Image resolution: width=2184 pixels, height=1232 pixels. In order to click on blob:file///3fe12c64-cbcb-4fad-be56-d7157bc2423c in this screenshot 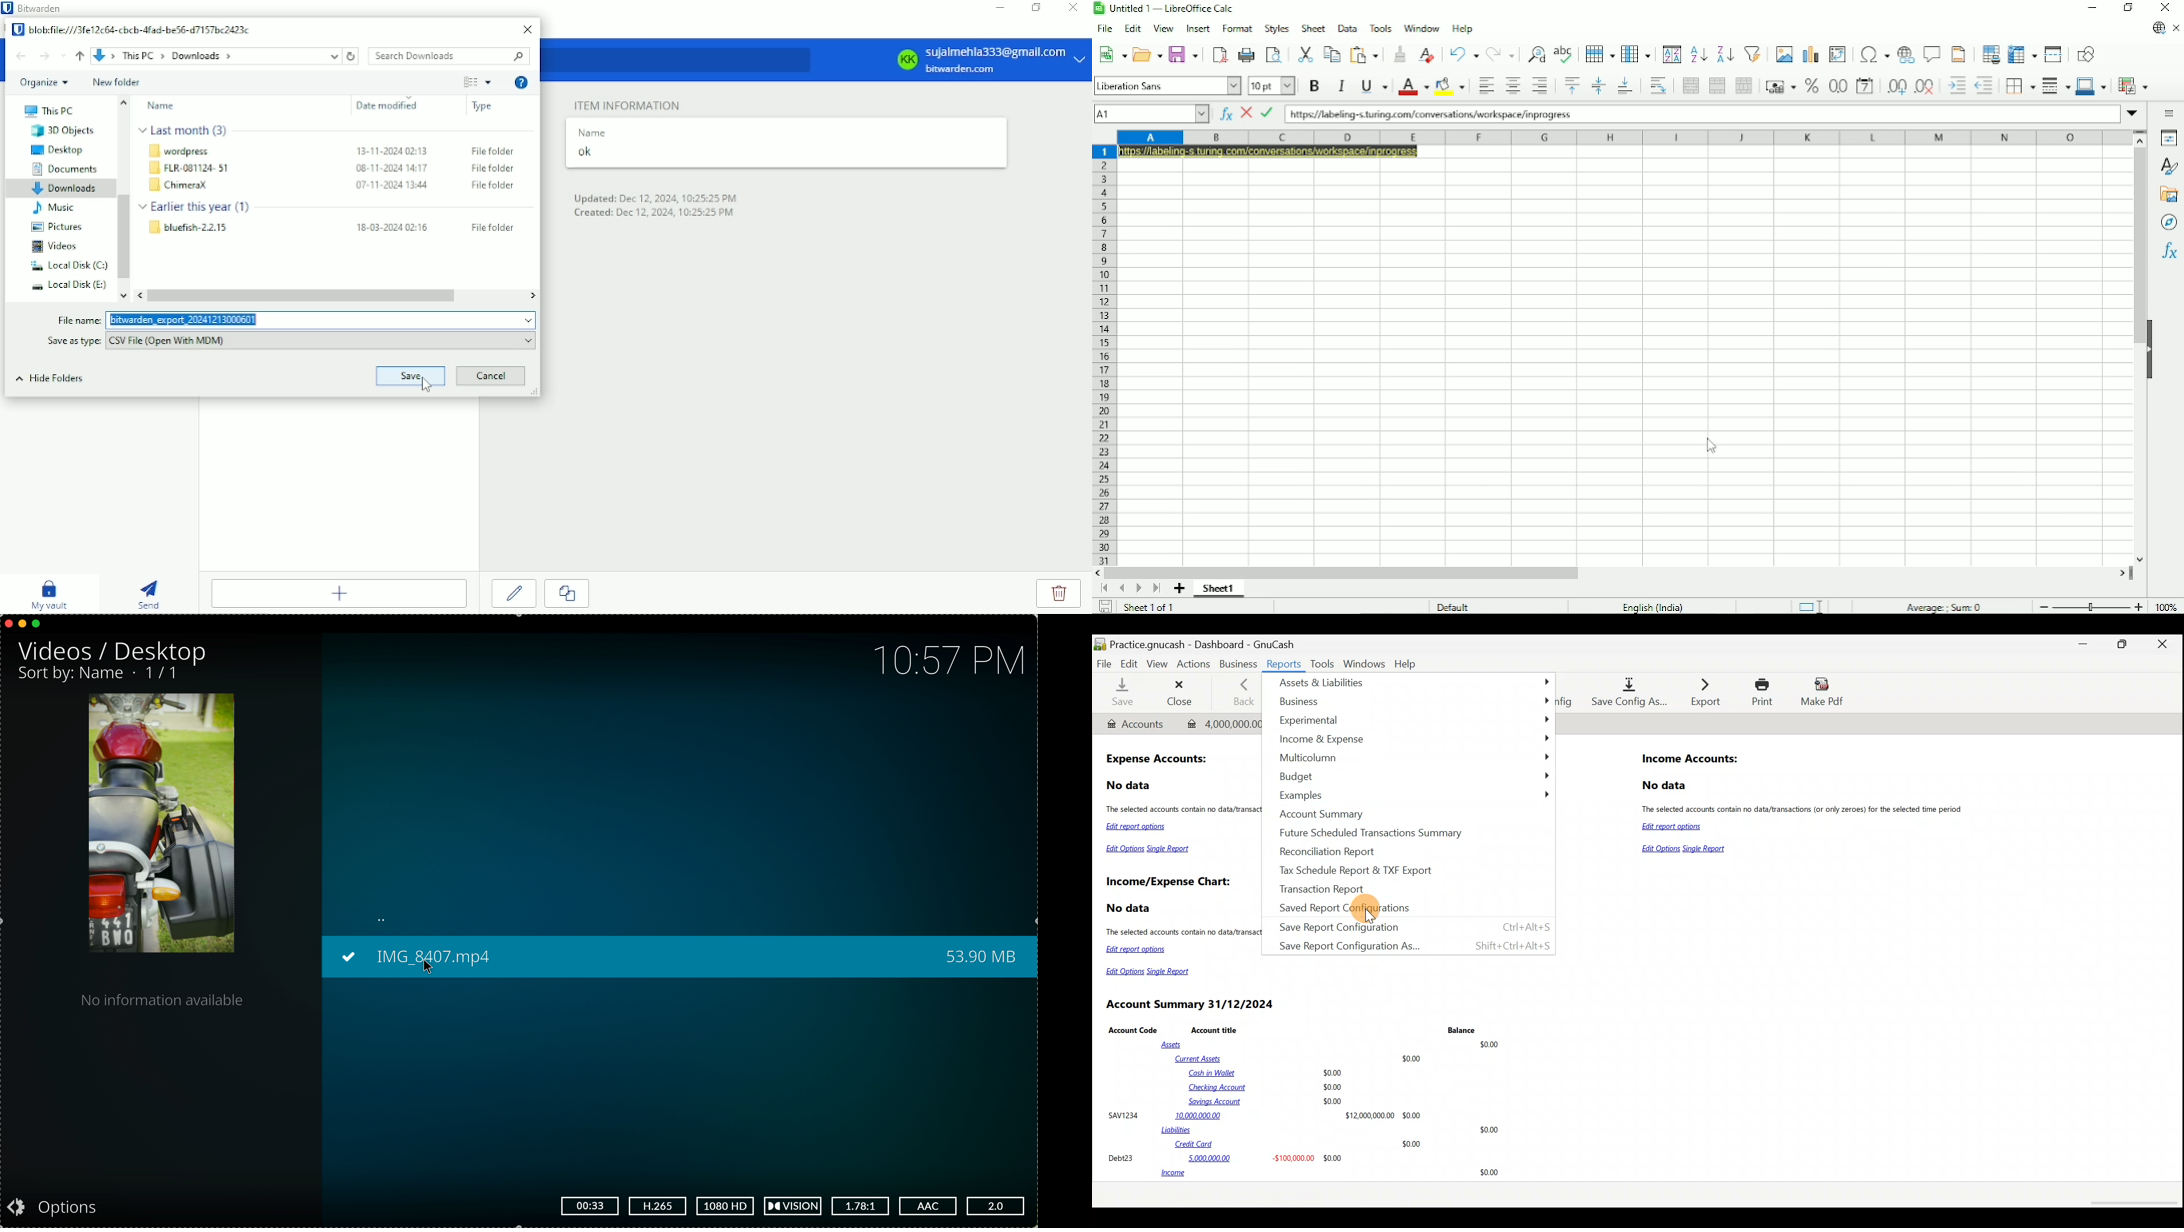, I will do `click(132, 30)`.